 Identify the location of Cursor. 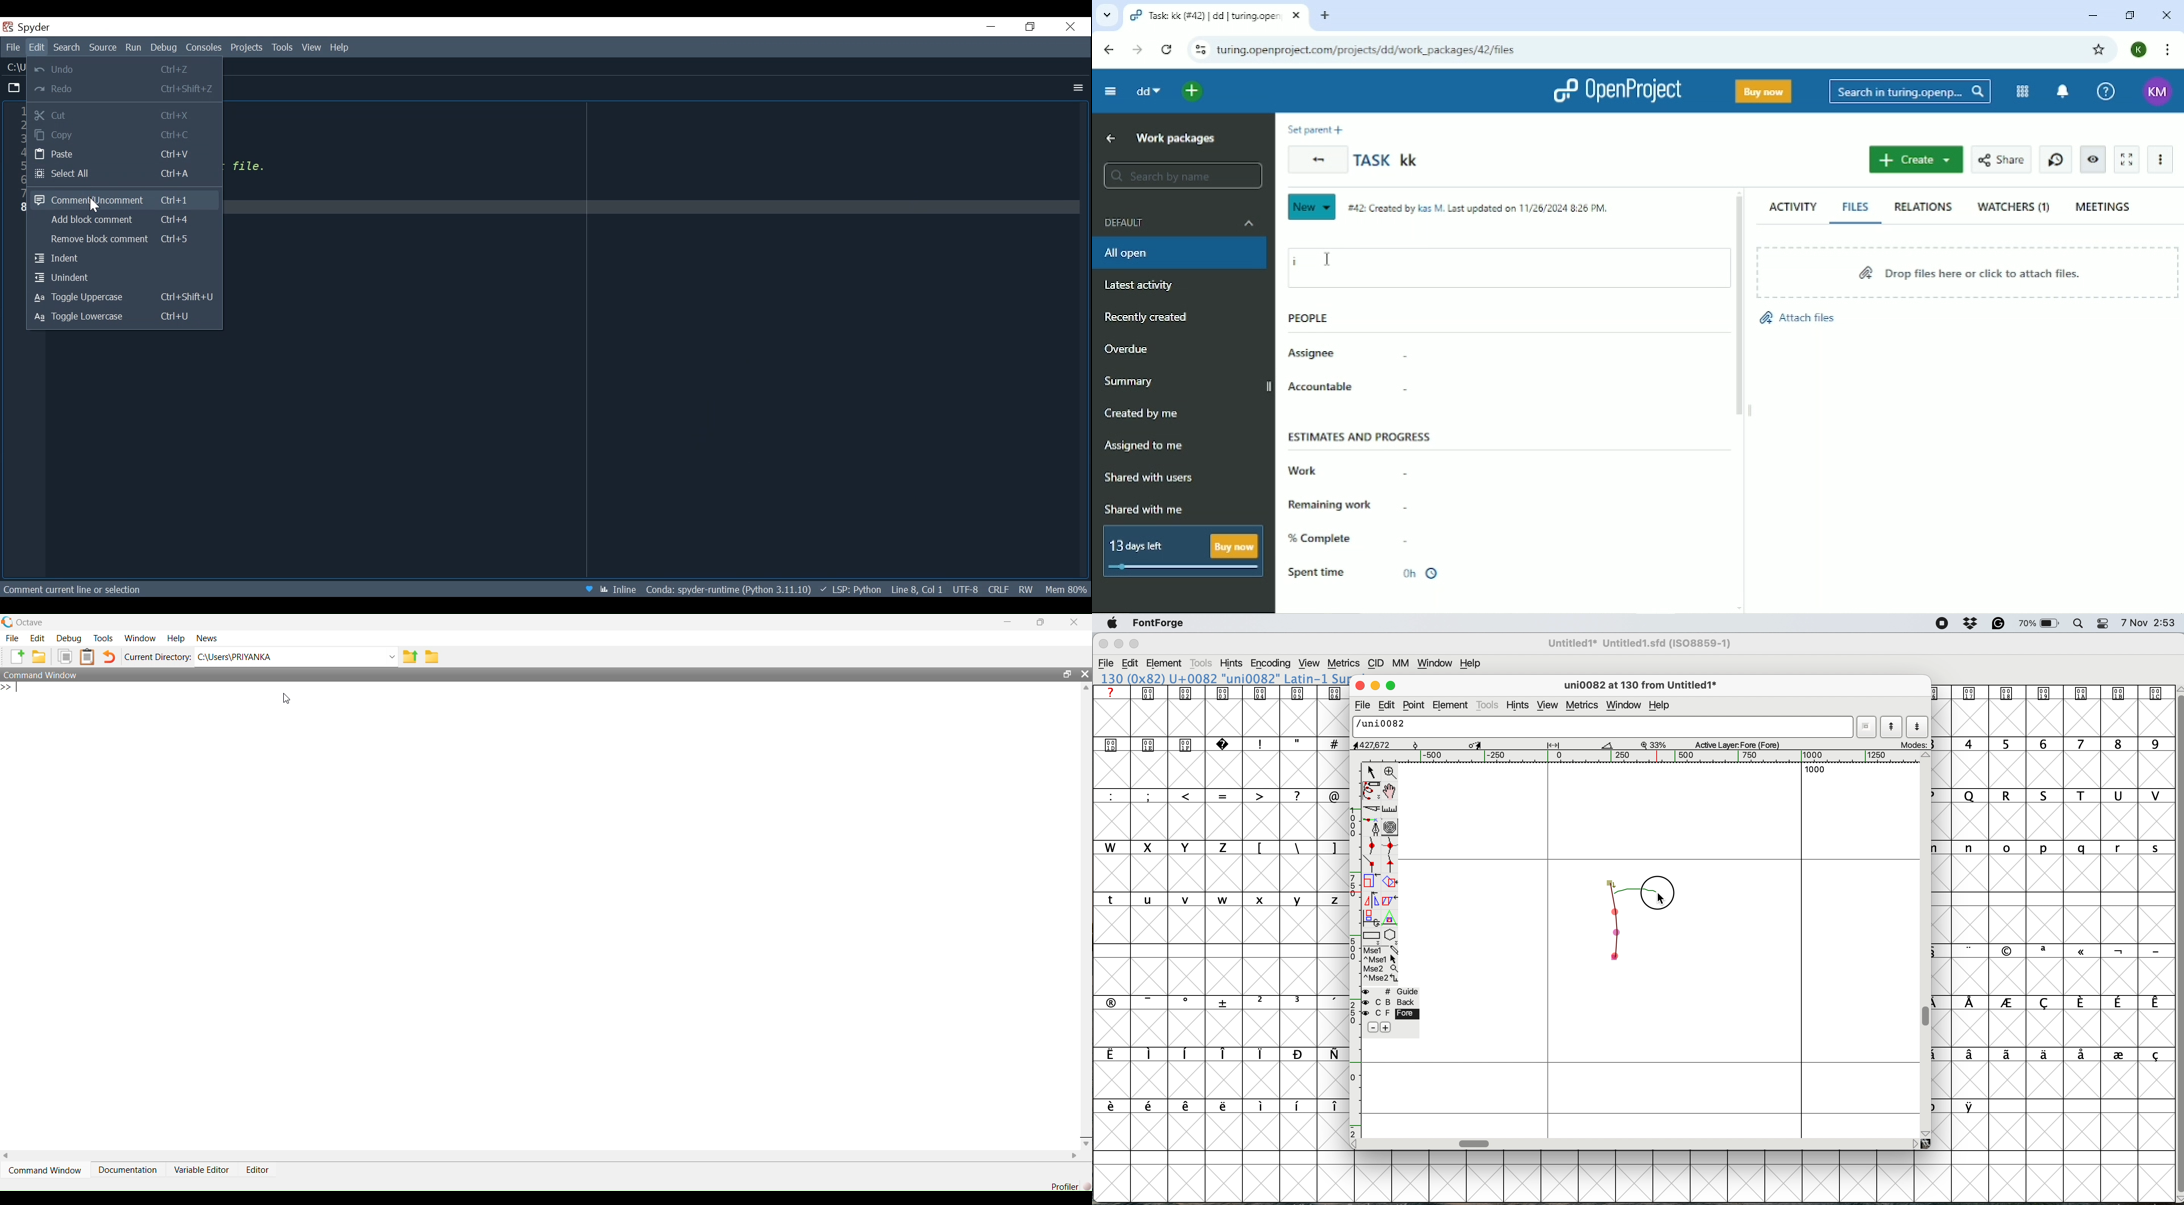
(94, 206).